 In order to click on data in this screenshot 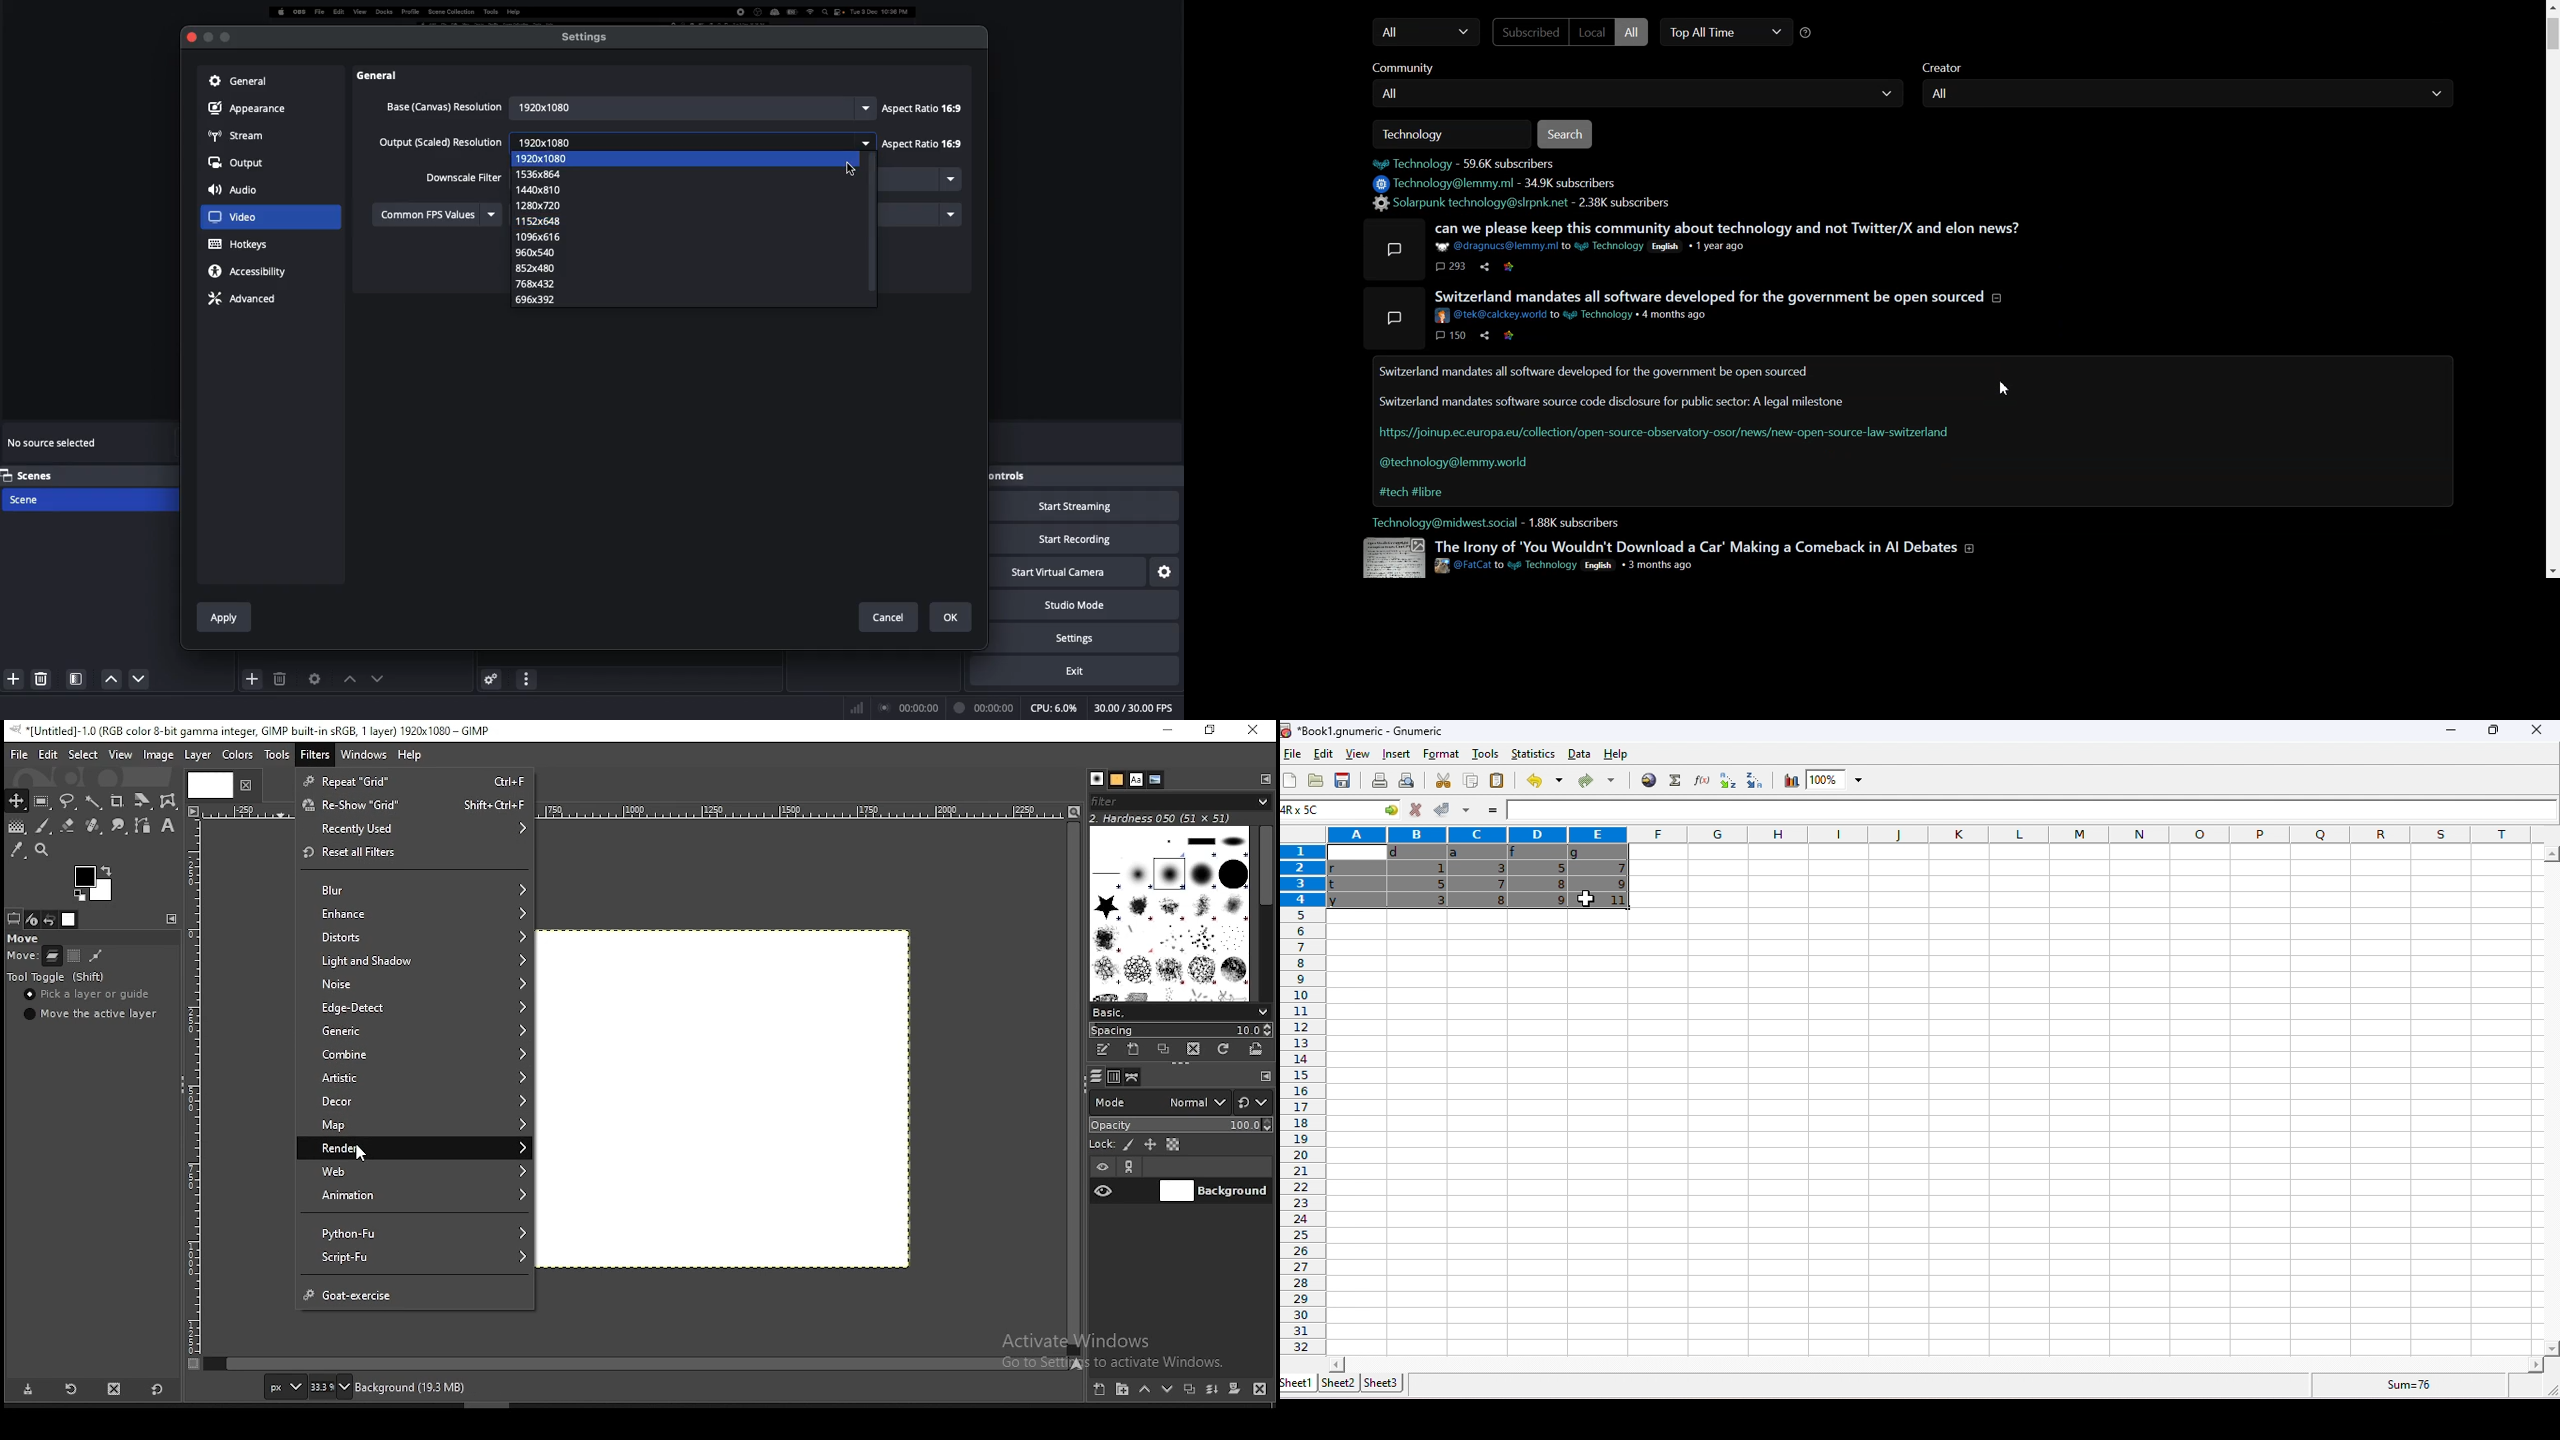, I will do `click(1579, 754)`.